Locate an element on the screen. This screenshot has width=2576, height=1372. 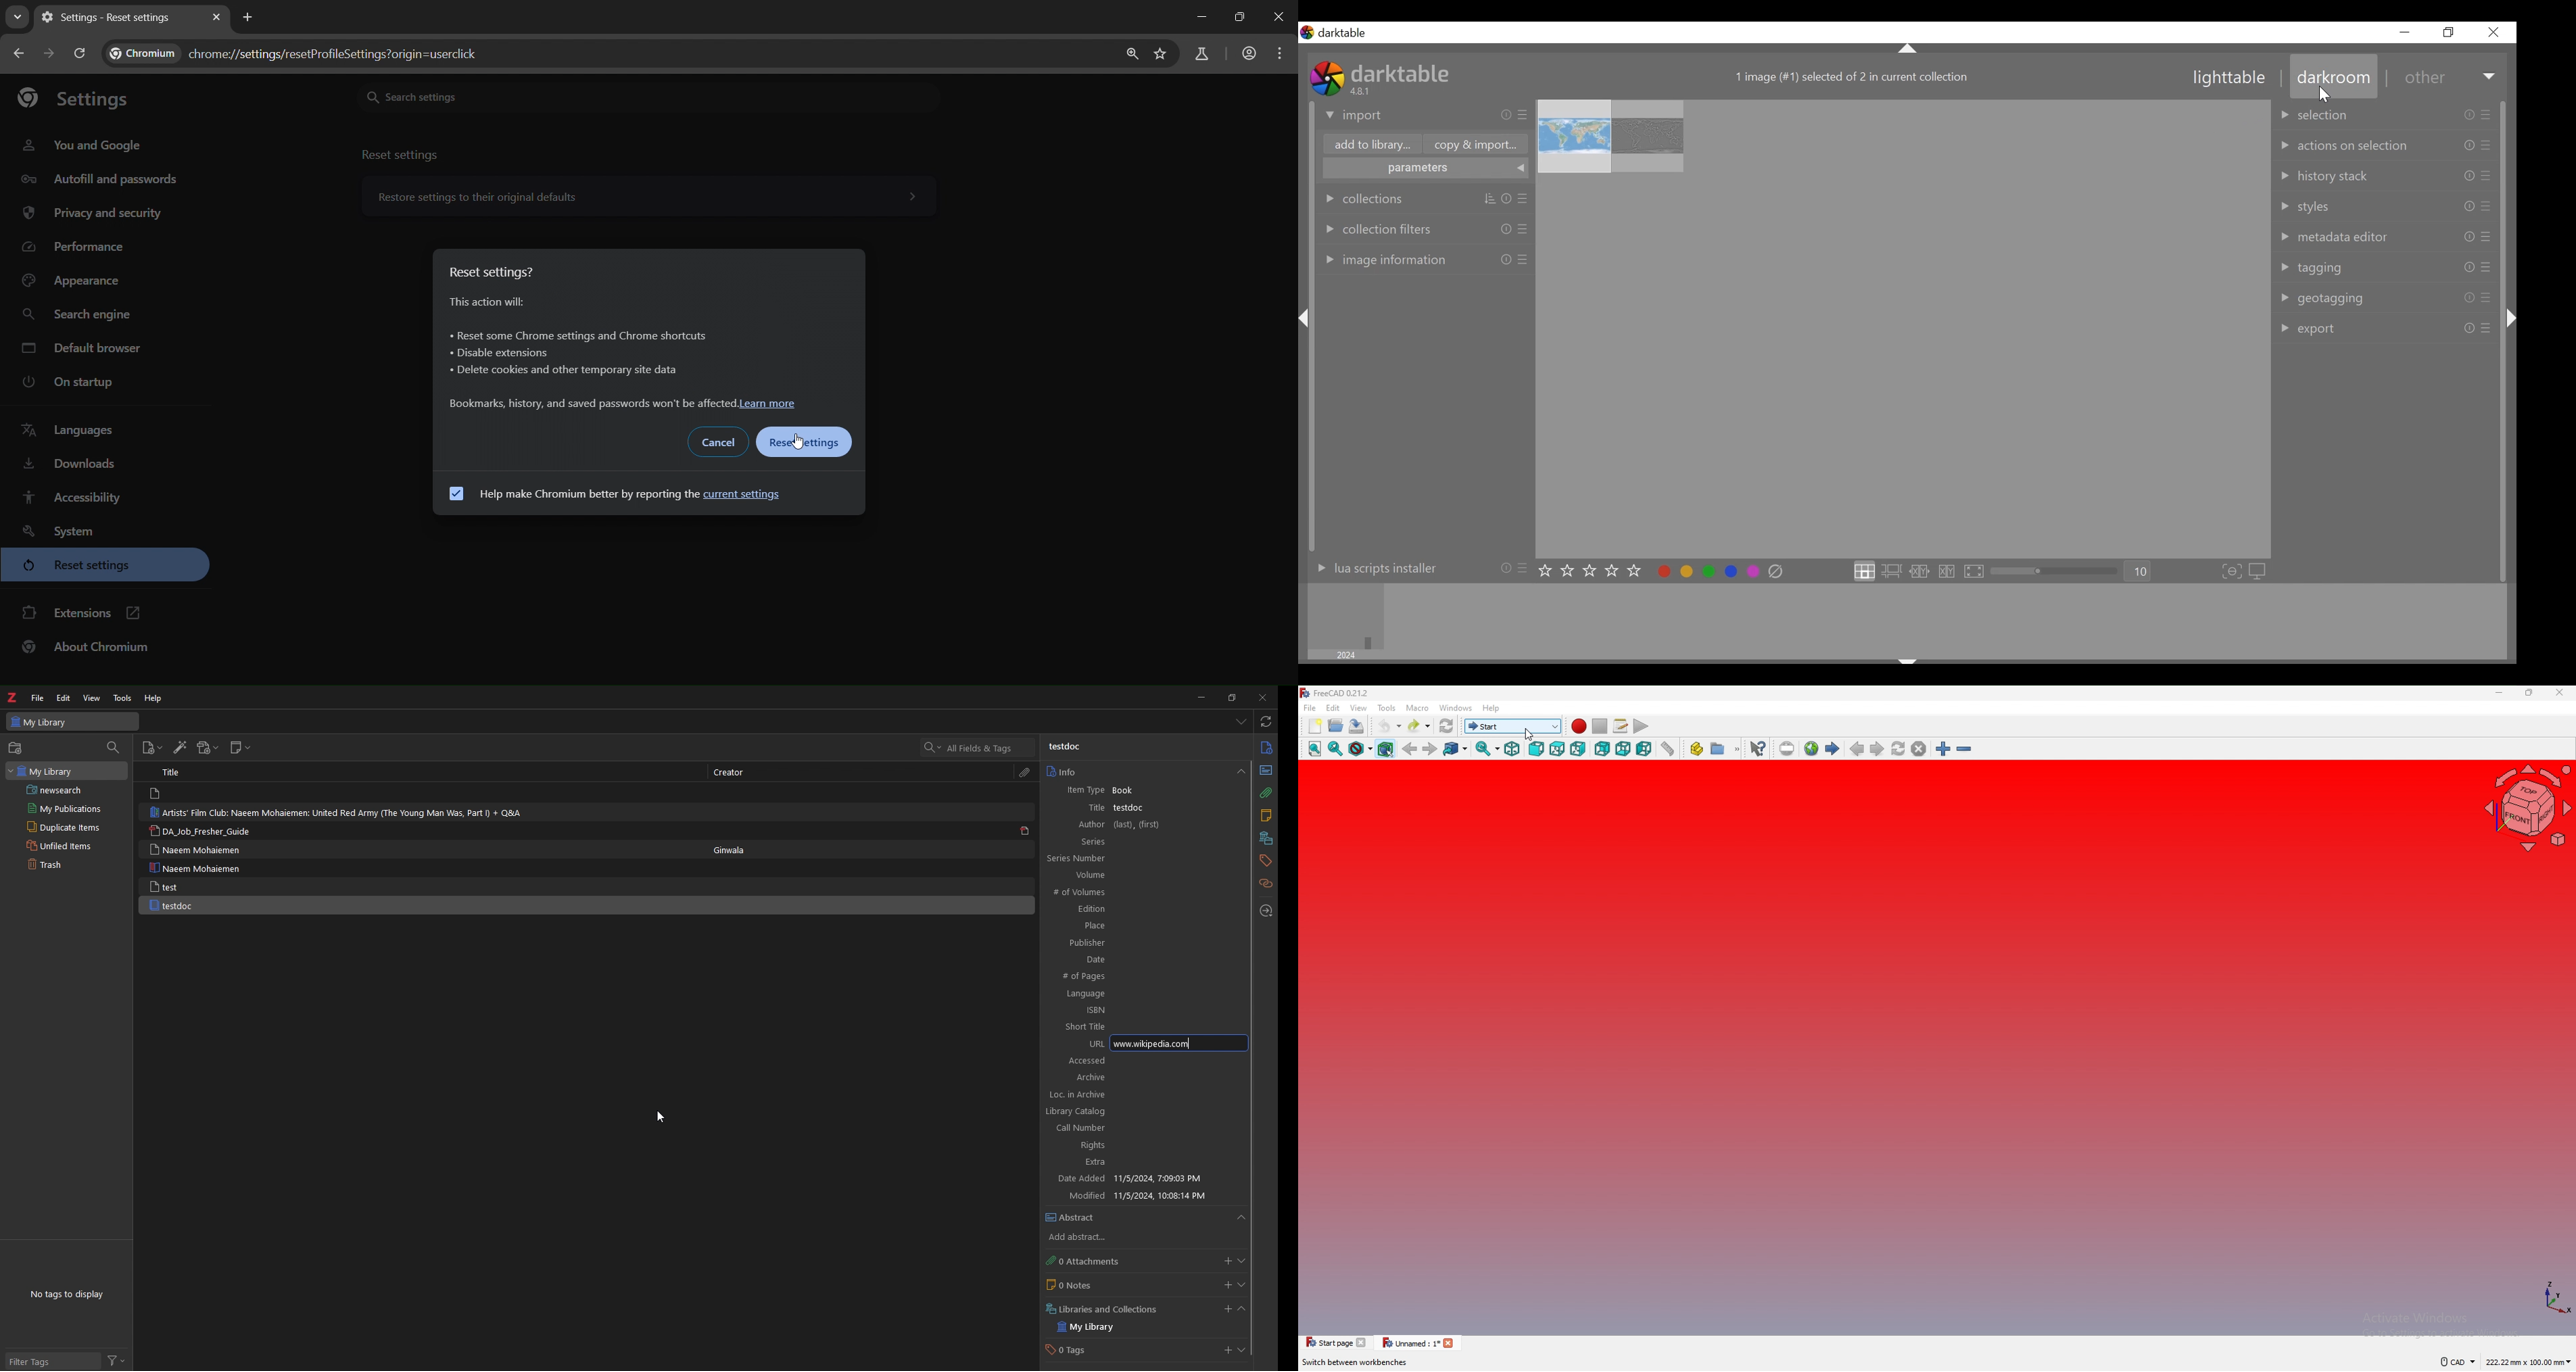
create group is located at coordinates (1725, 750).